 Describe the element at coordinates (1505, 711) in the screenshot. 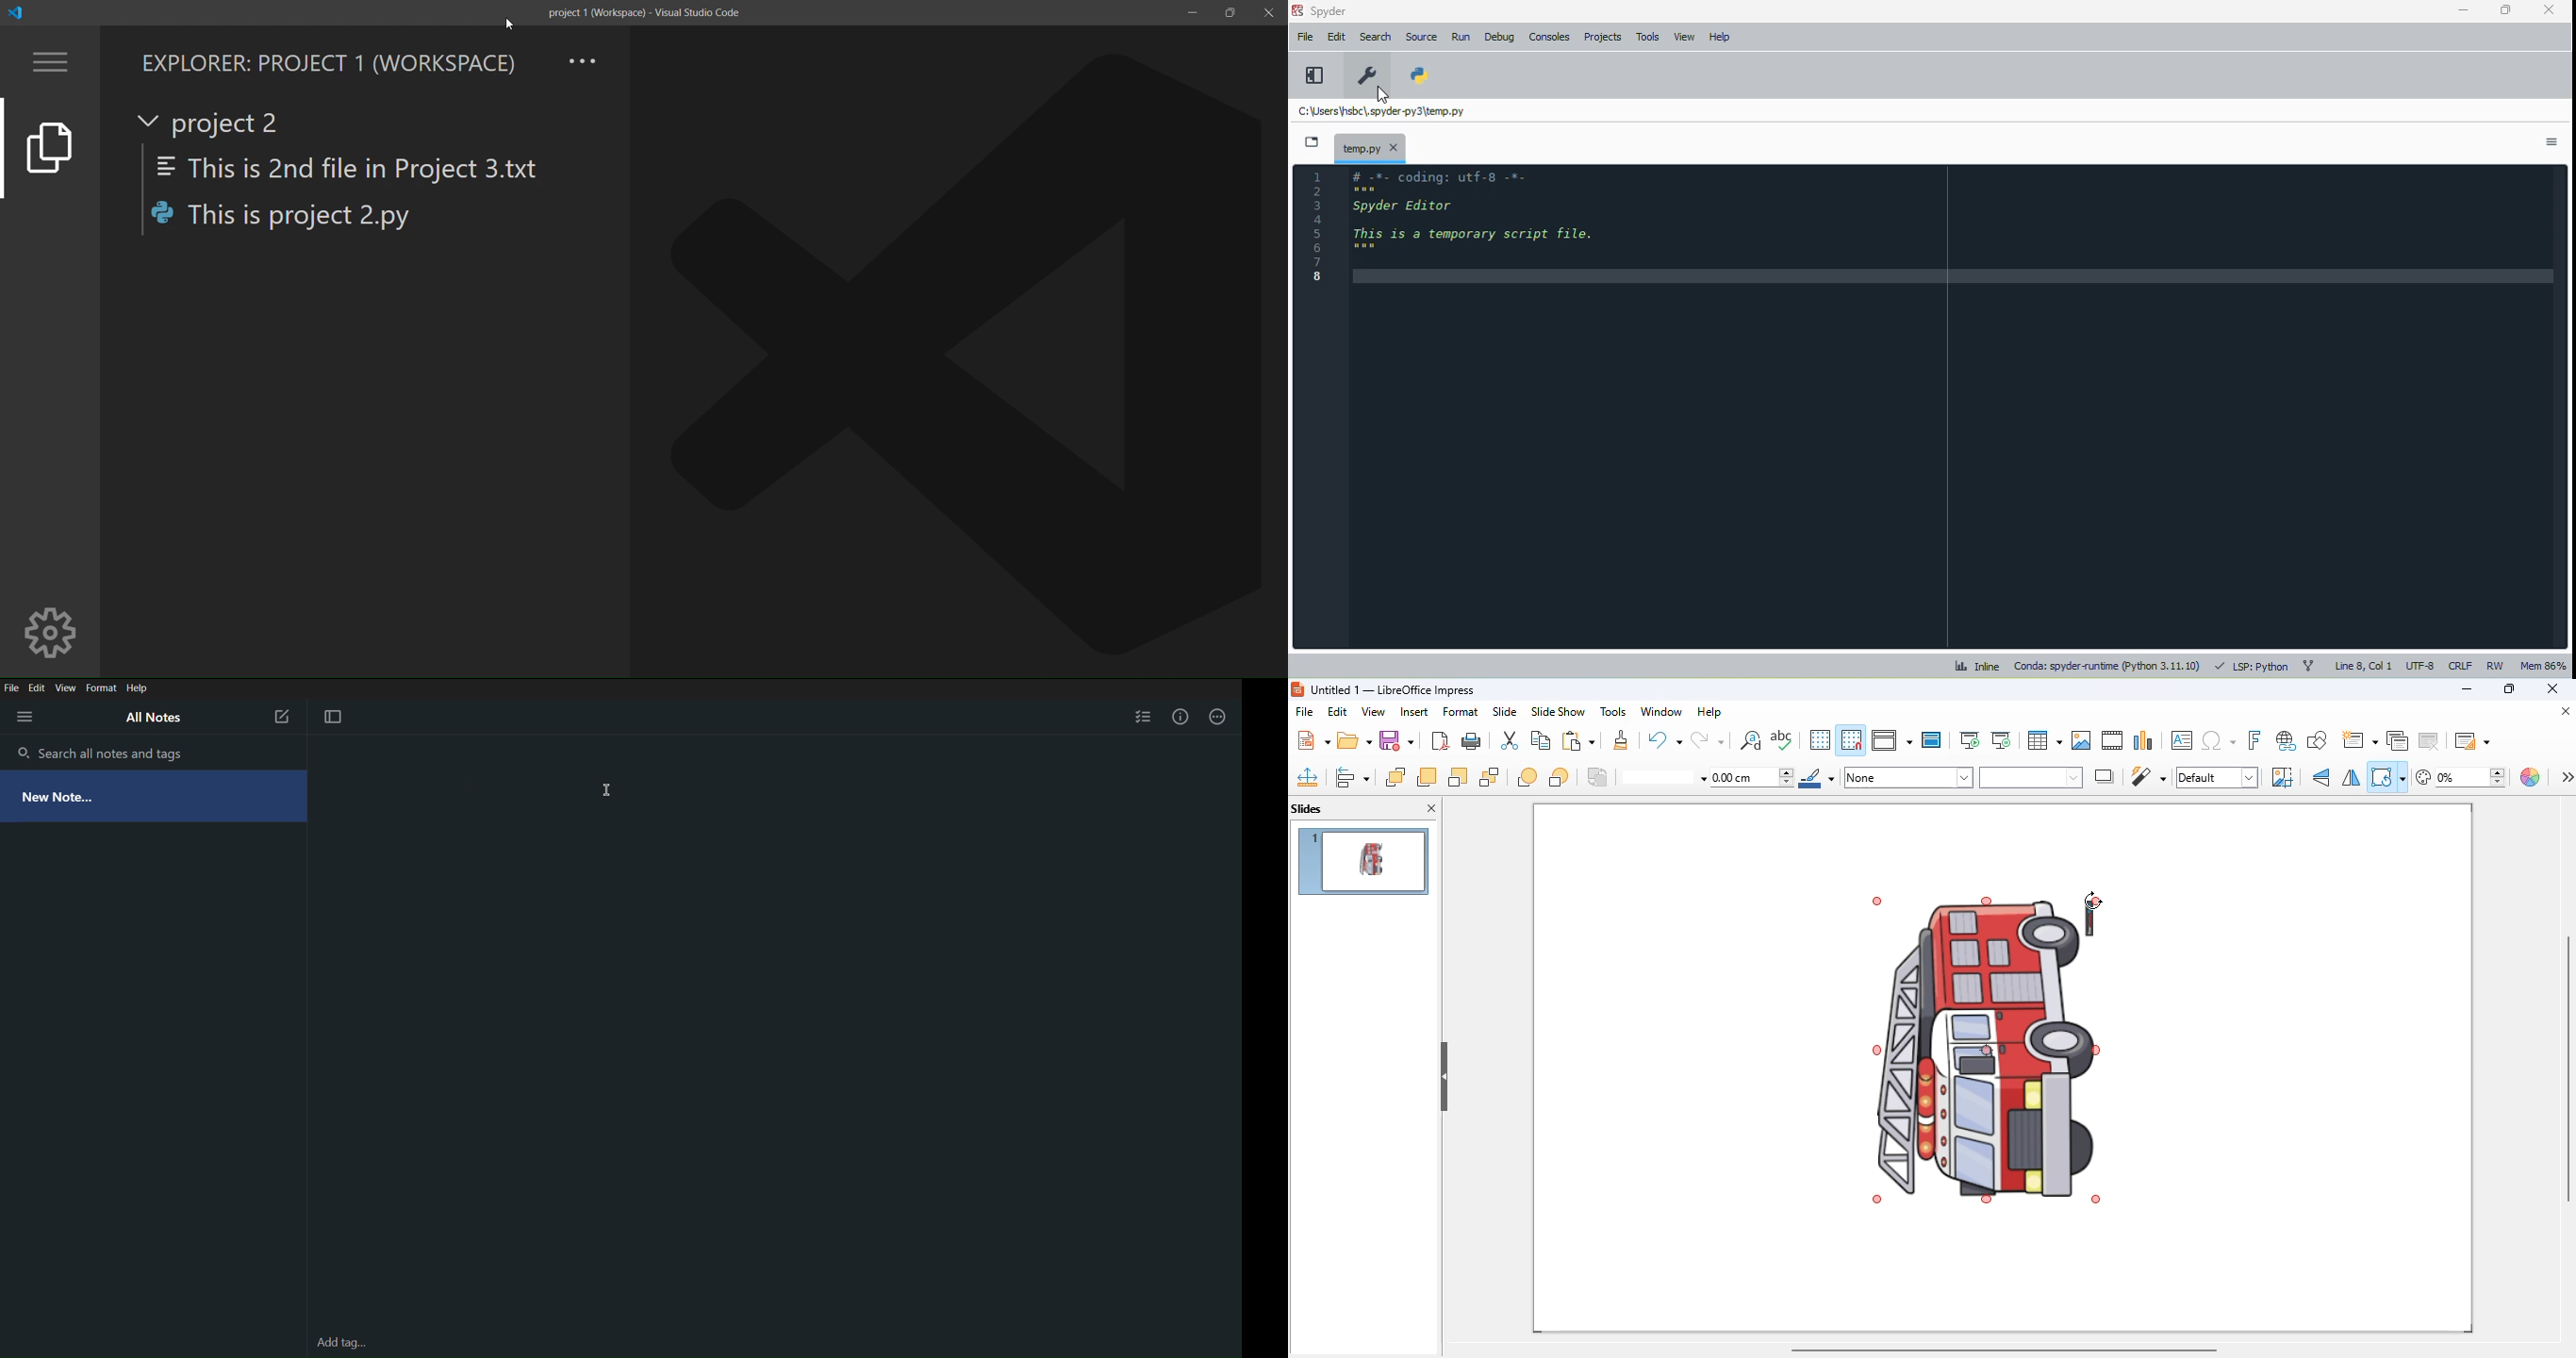

I see `slide` at that location.